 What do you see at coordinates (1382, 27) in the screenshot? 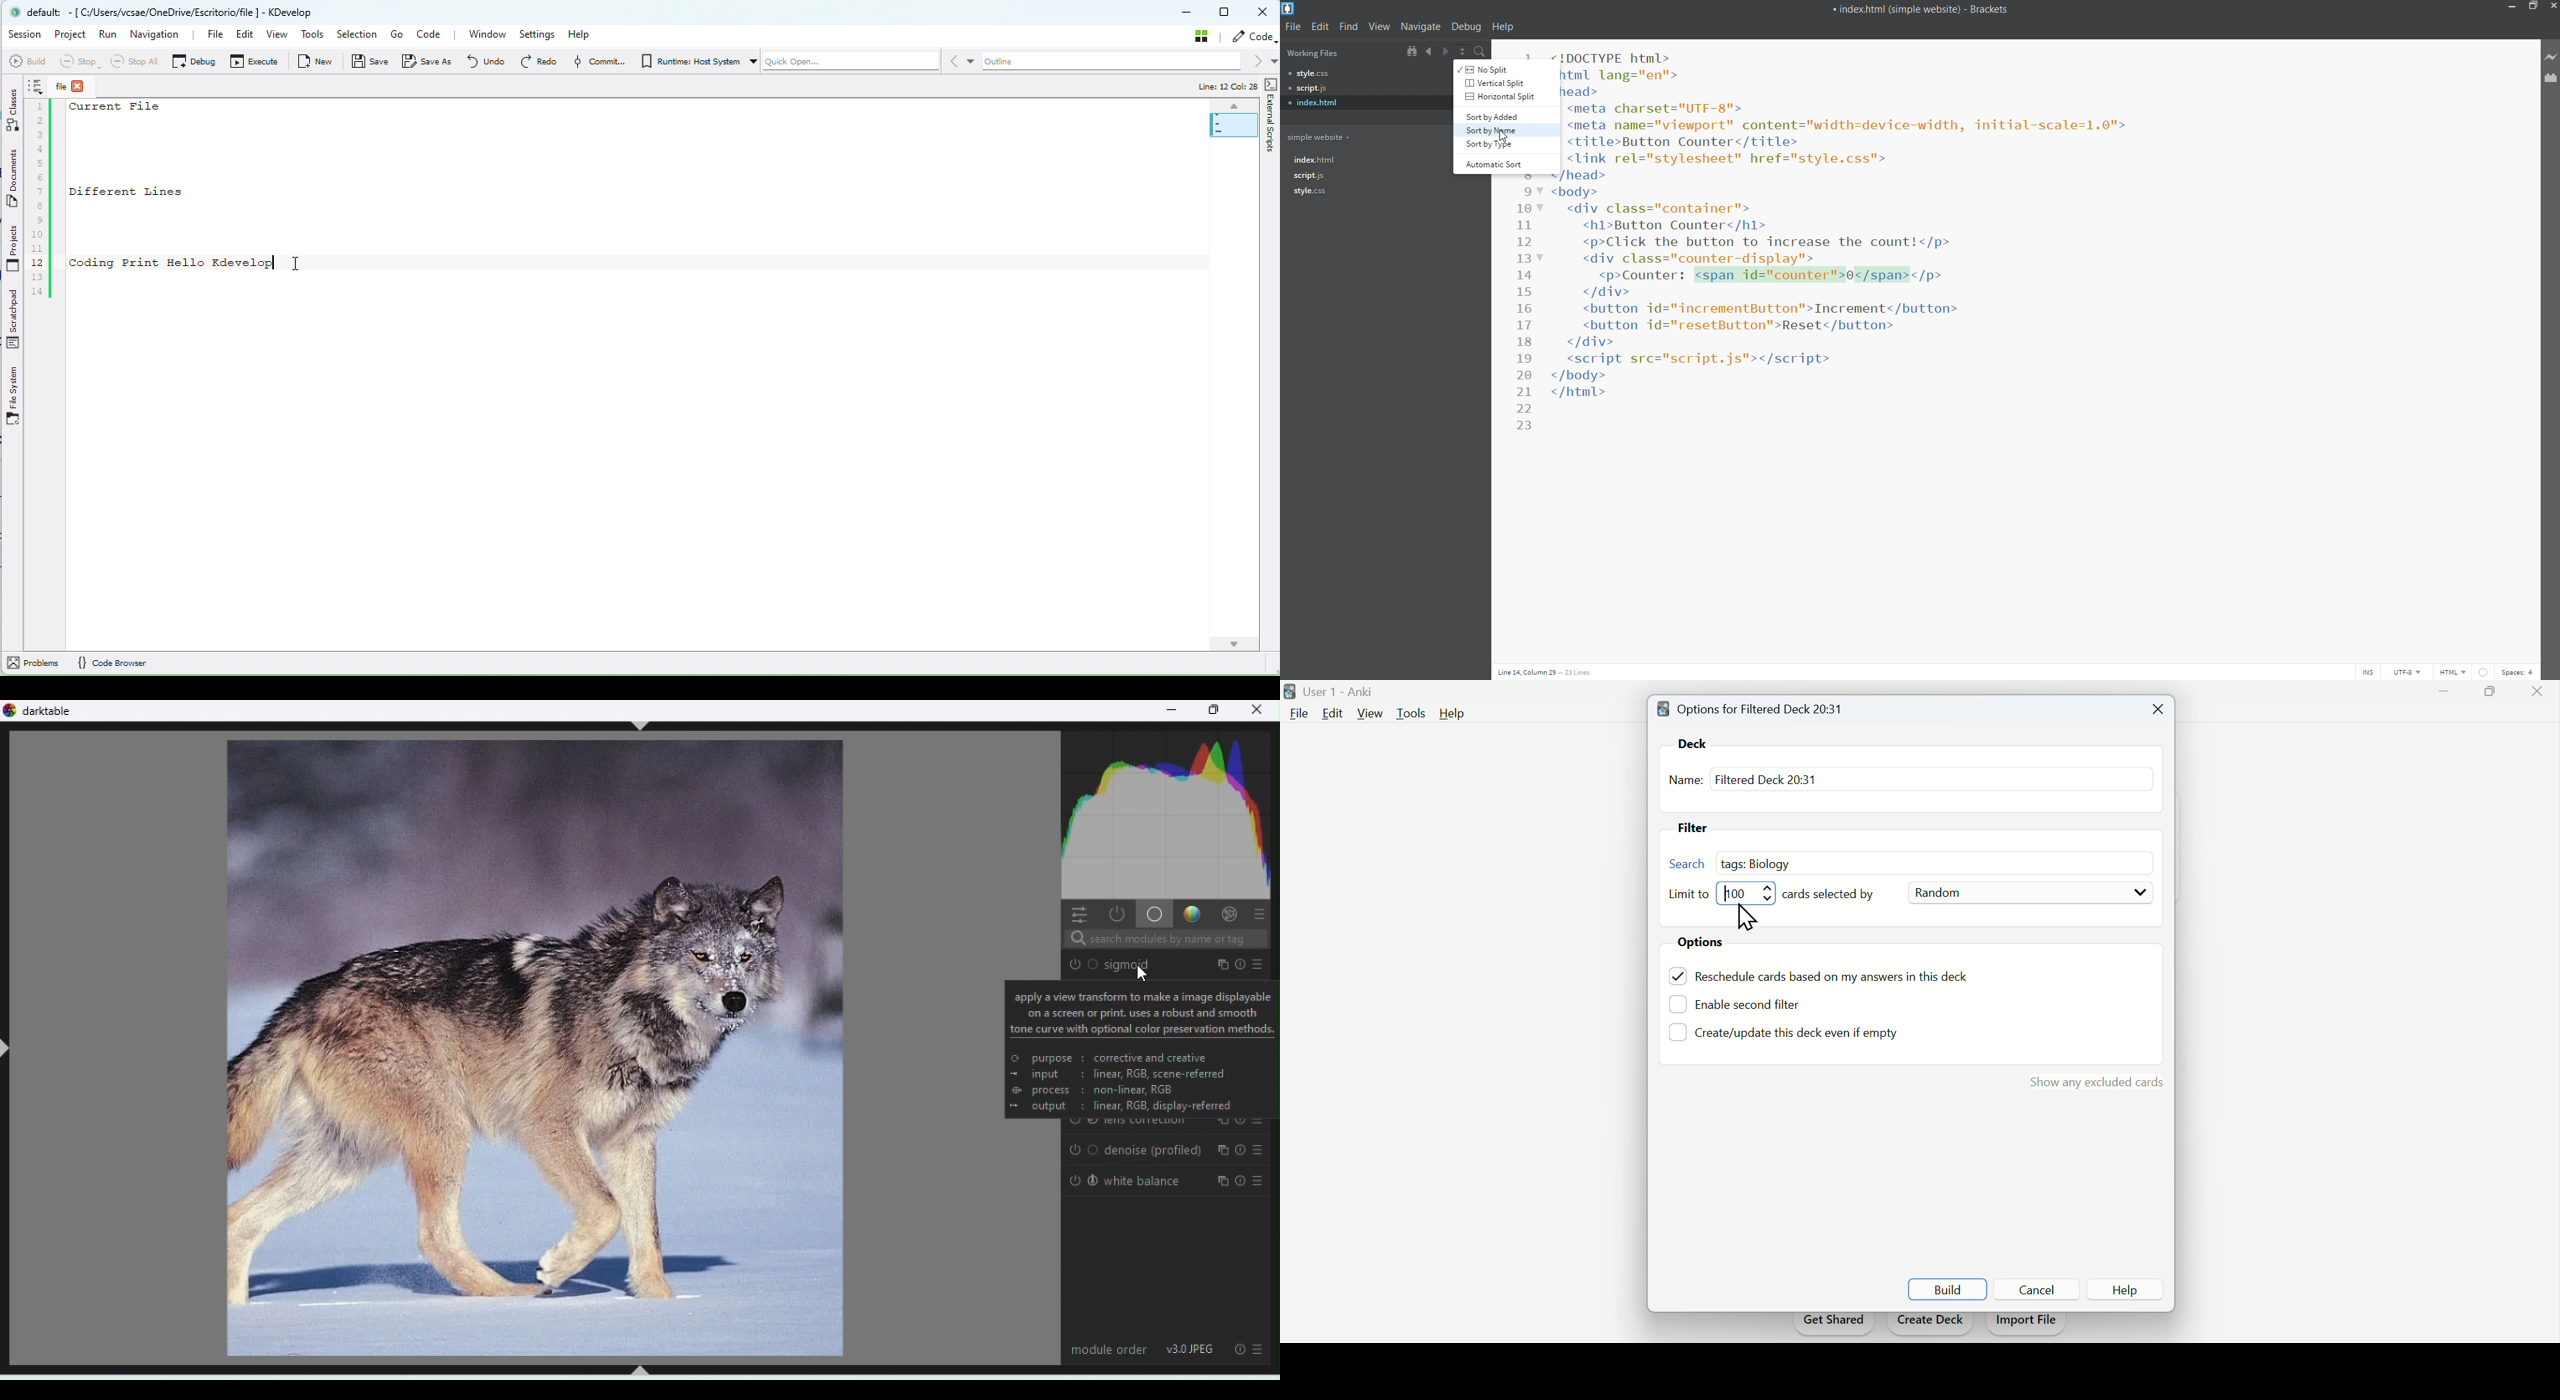
I see `view` at bounding box center [1382, 27].